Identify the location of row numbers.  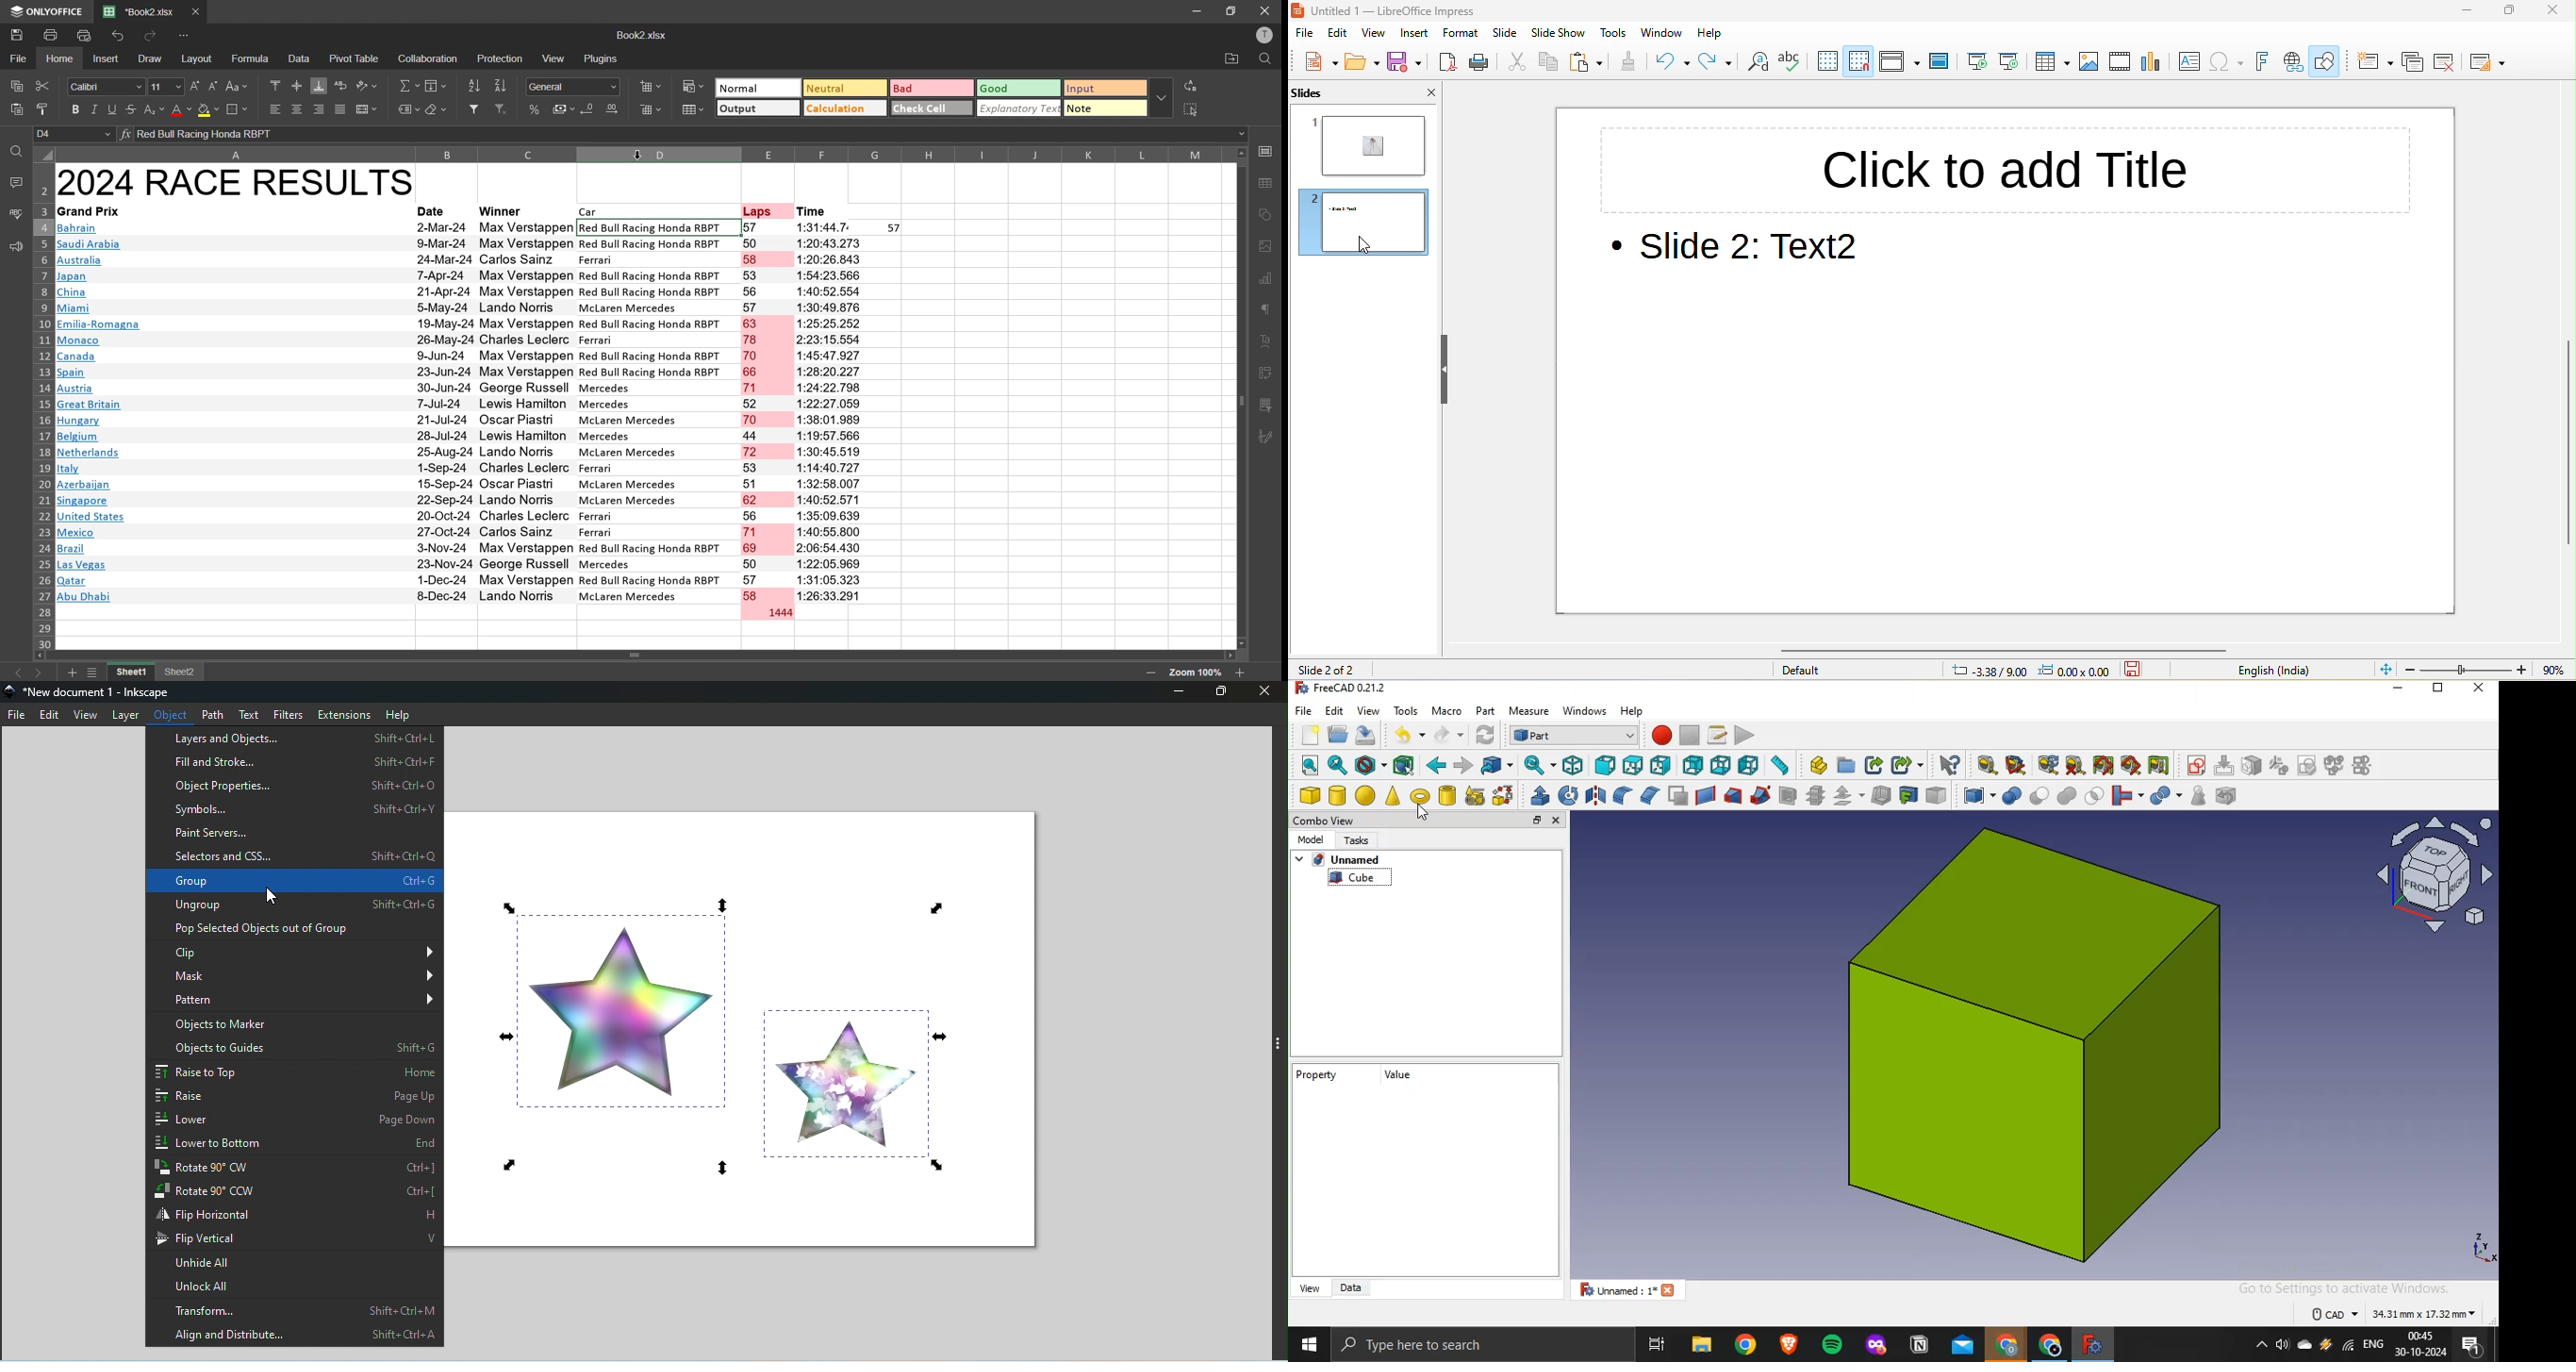
(41, 406).